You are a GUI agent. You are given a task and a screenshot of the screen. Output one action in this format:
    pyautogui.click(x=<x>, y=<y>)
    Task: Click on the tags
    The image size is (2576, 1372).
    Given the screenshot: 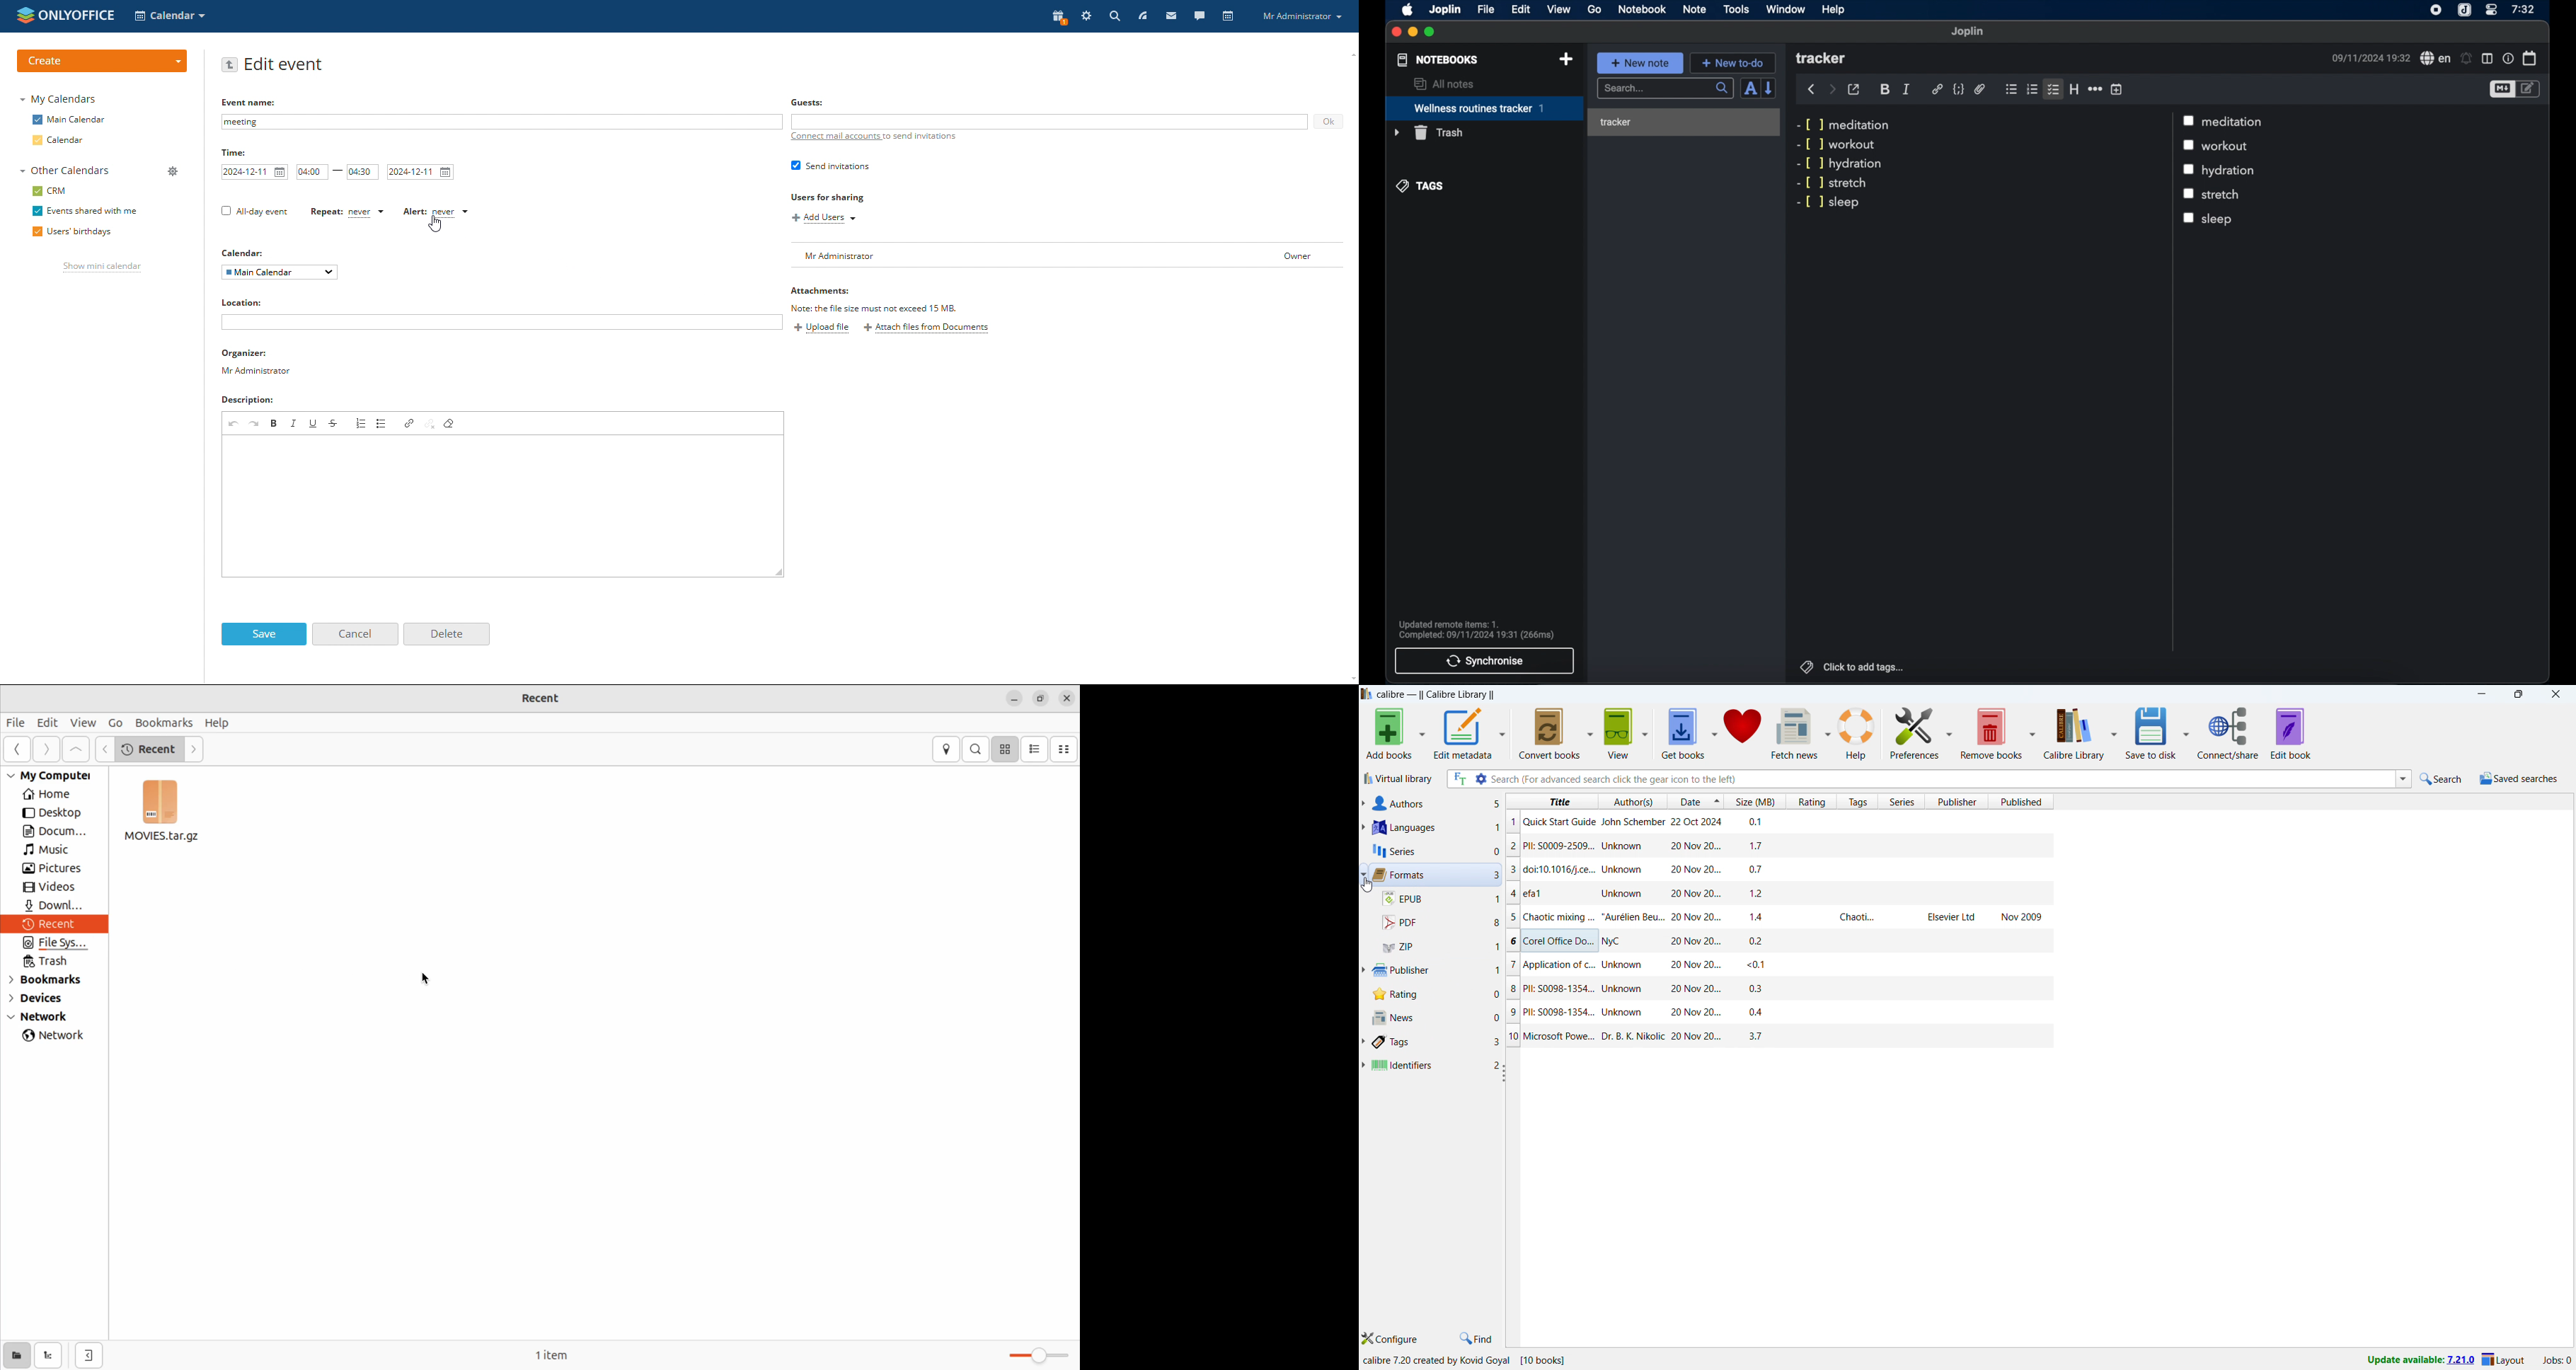 What is the action you would take?
    pyautogui.click(x=1420, y=186)
    